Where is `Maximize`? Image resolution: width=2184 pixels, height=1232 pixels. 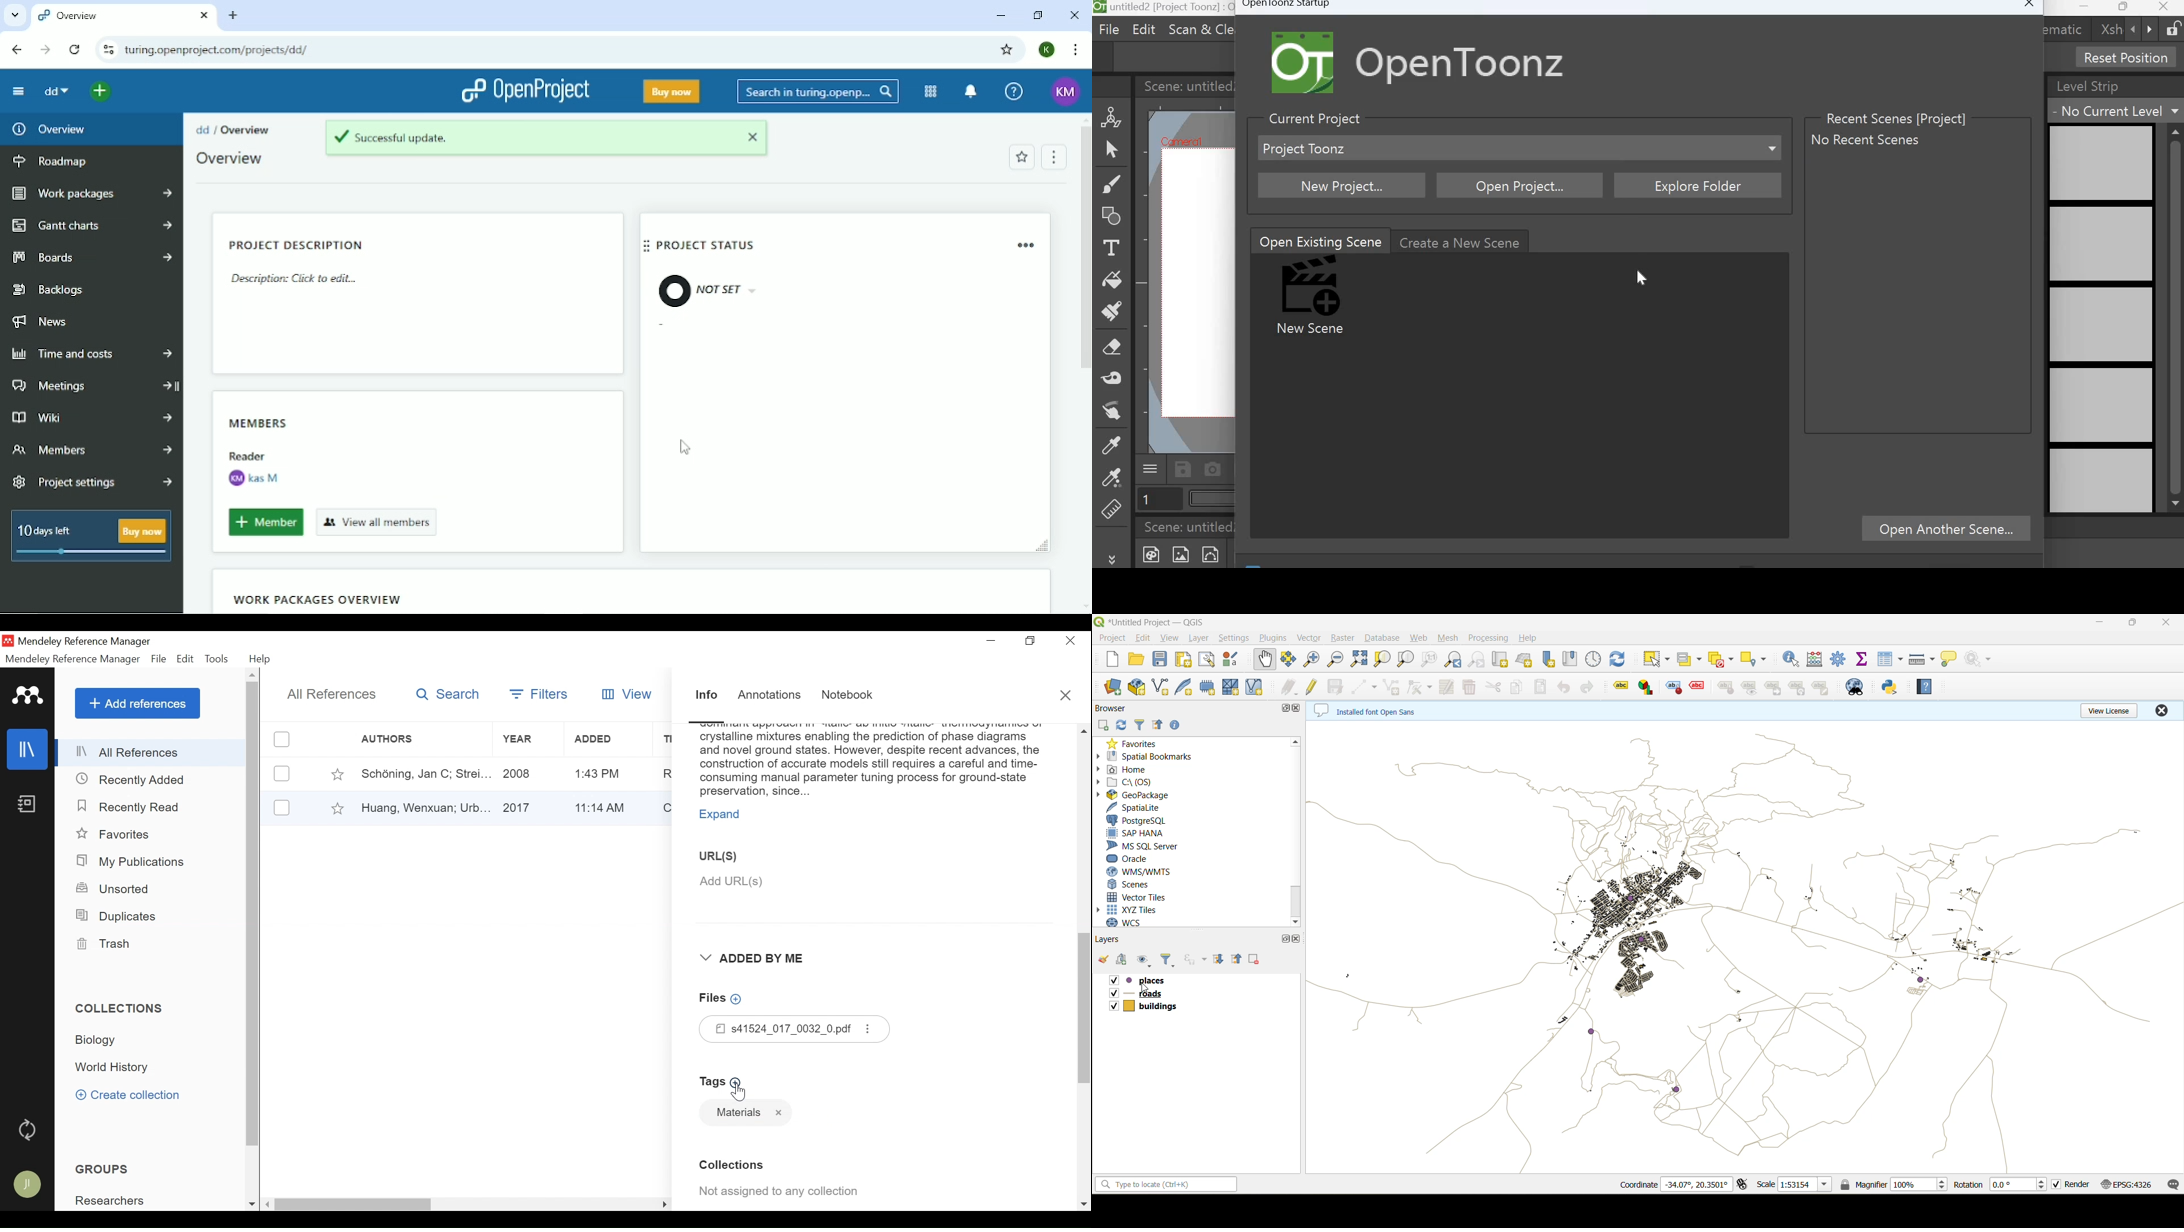
Maximize is located at coordinates (2125, 9).